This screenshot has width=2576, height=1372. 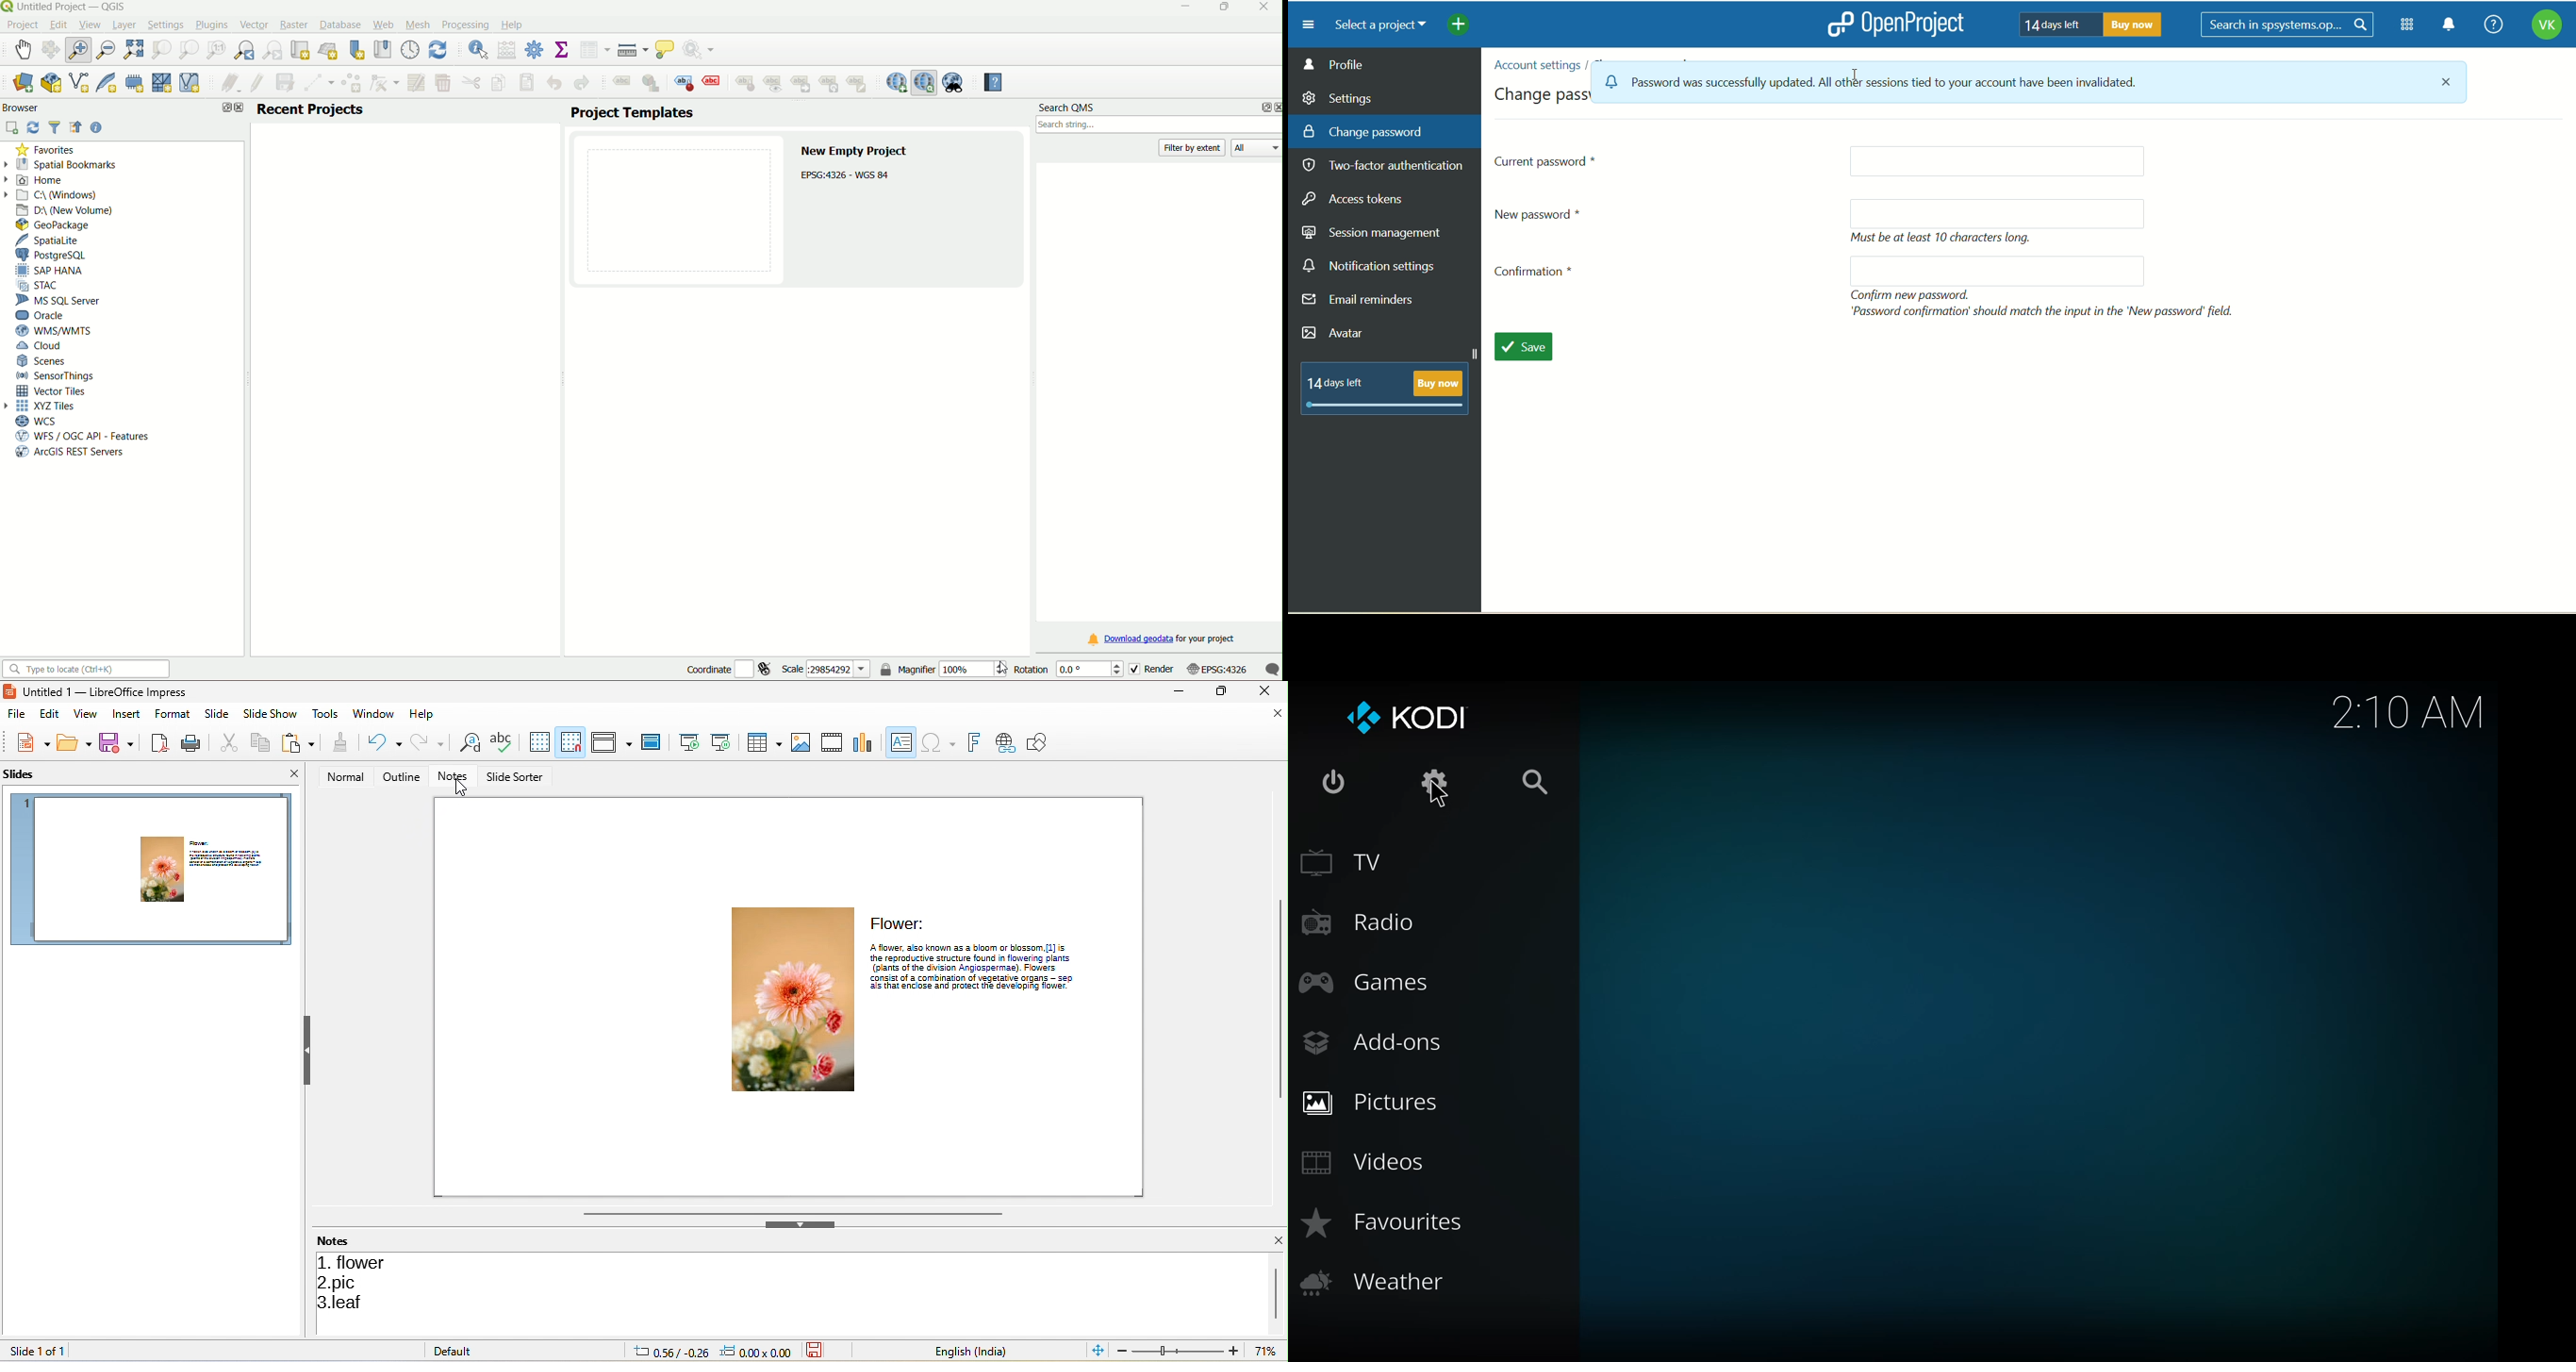 I want to click on PostGre SQL, so click(x=55, y=255).